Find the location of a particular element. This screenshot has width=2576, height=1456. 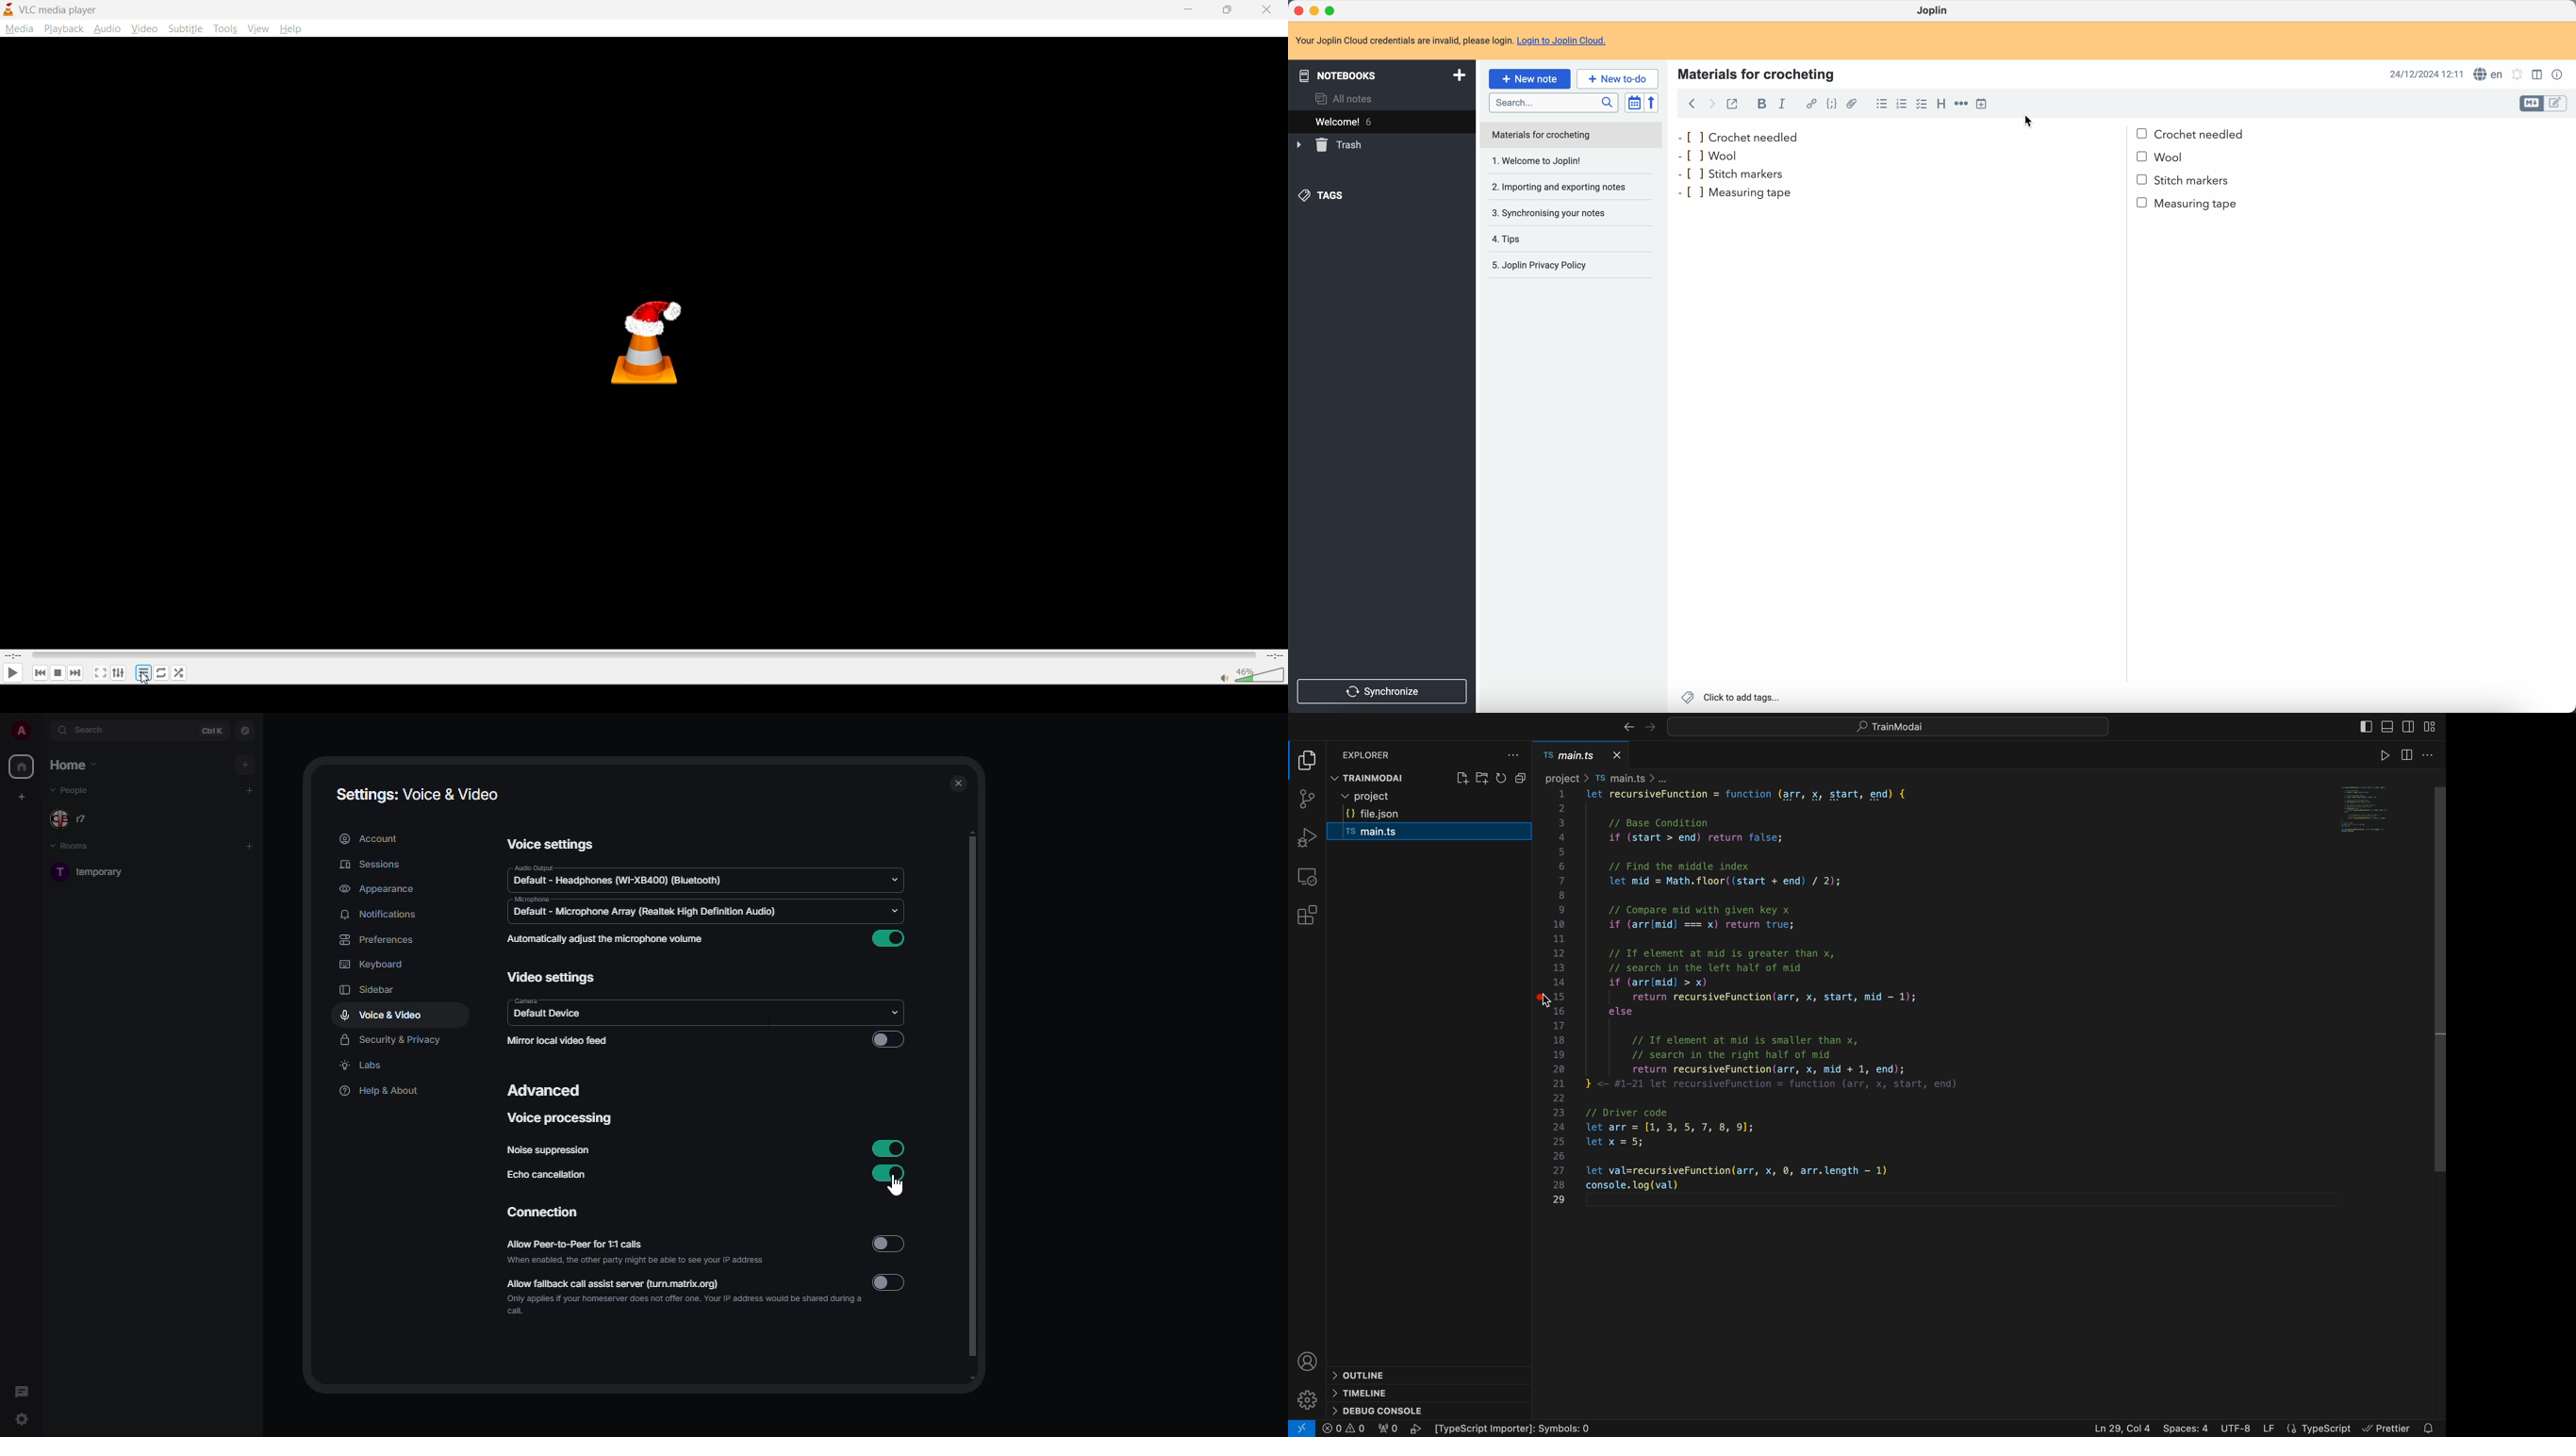

tools is located at coordinates (225, 30).